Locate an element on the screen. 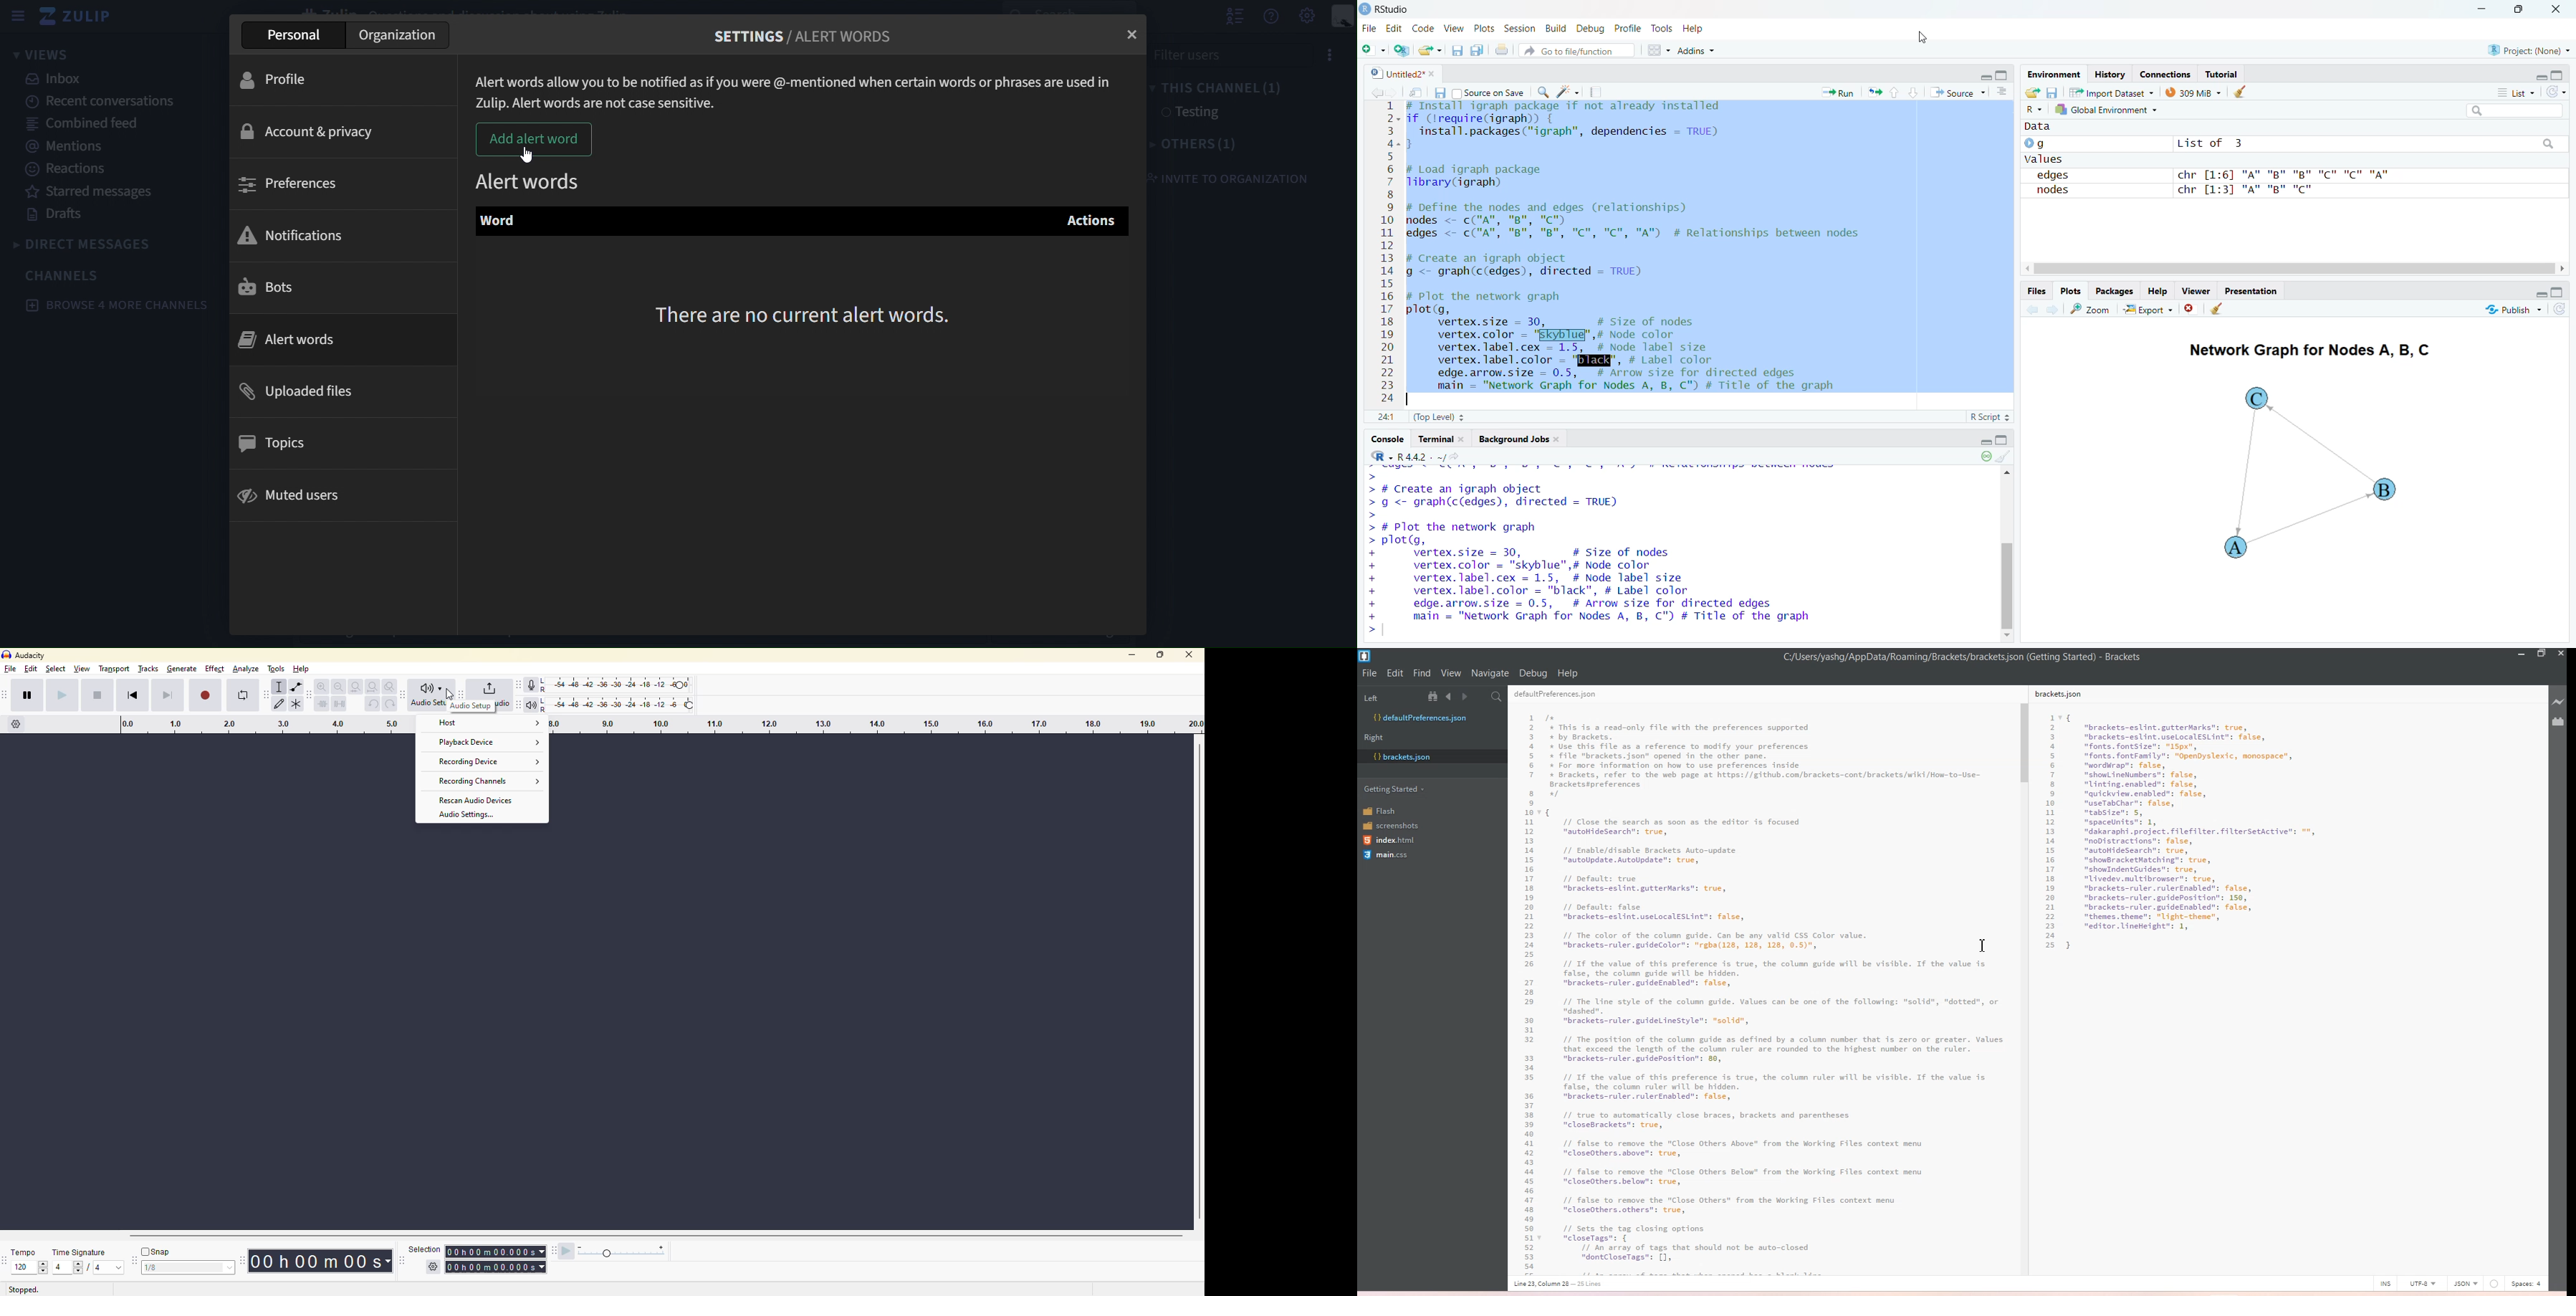 The width and height of the screenshot is (2576, 1316). topics is located at coordinates (275, 441).